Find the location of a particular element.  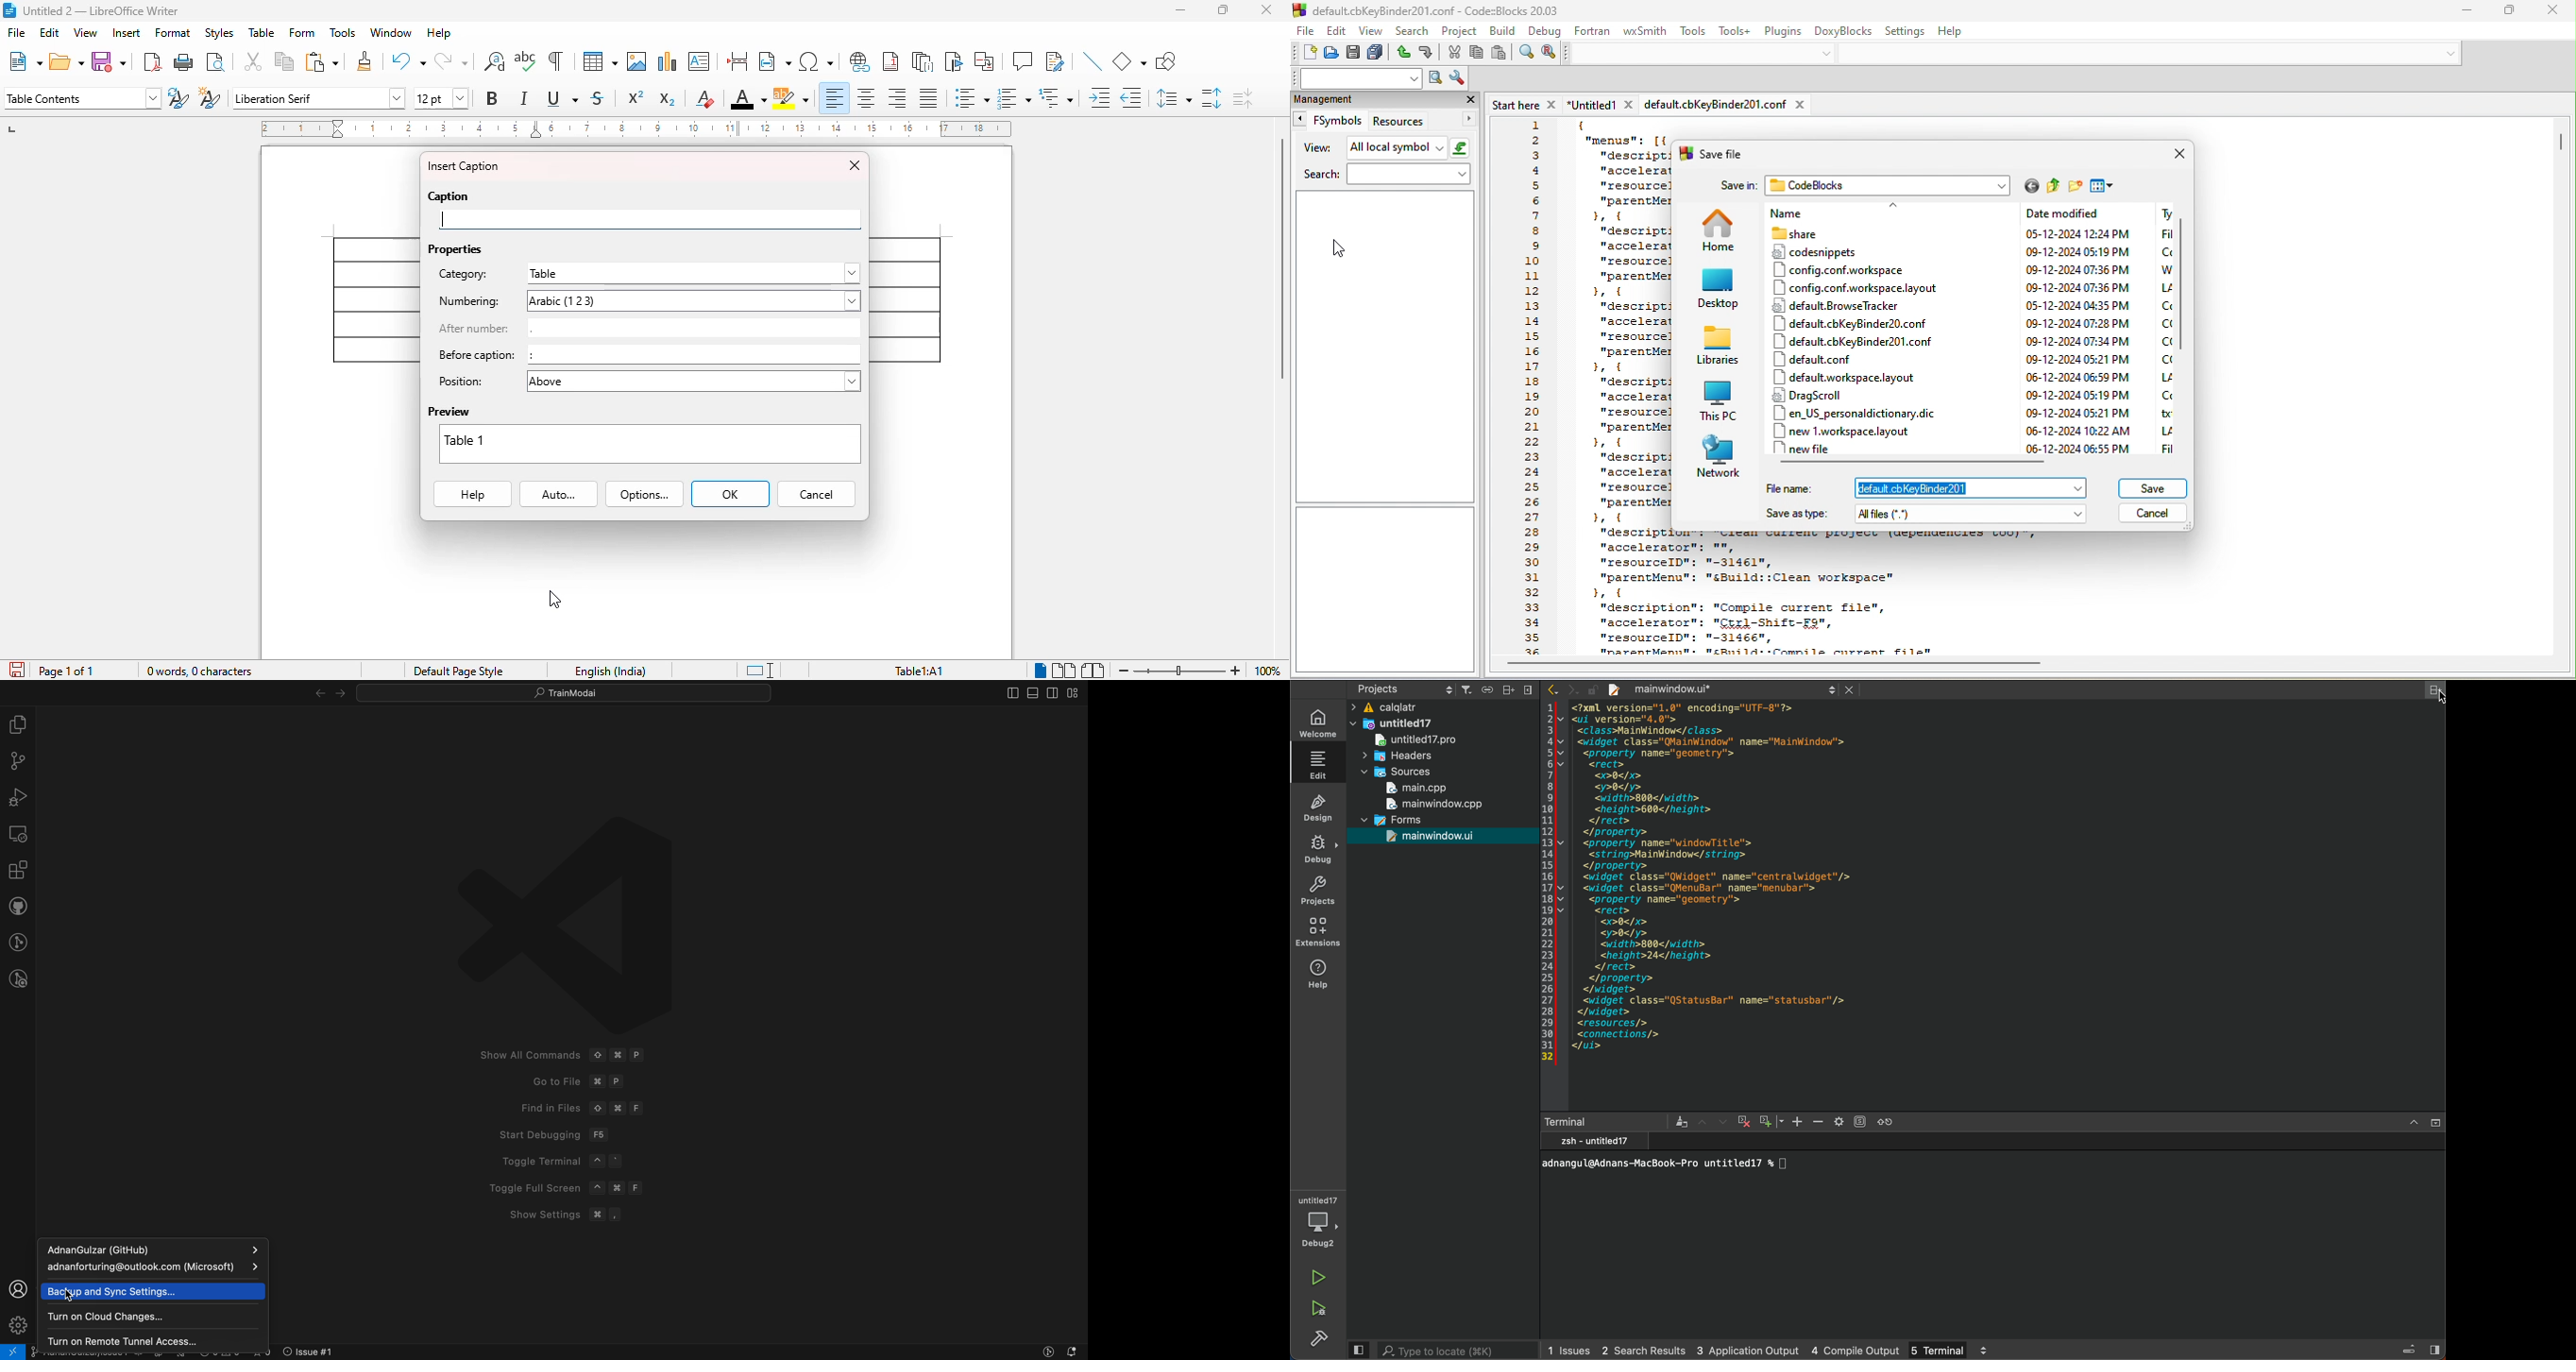

window is located at coordinates (391, 32).